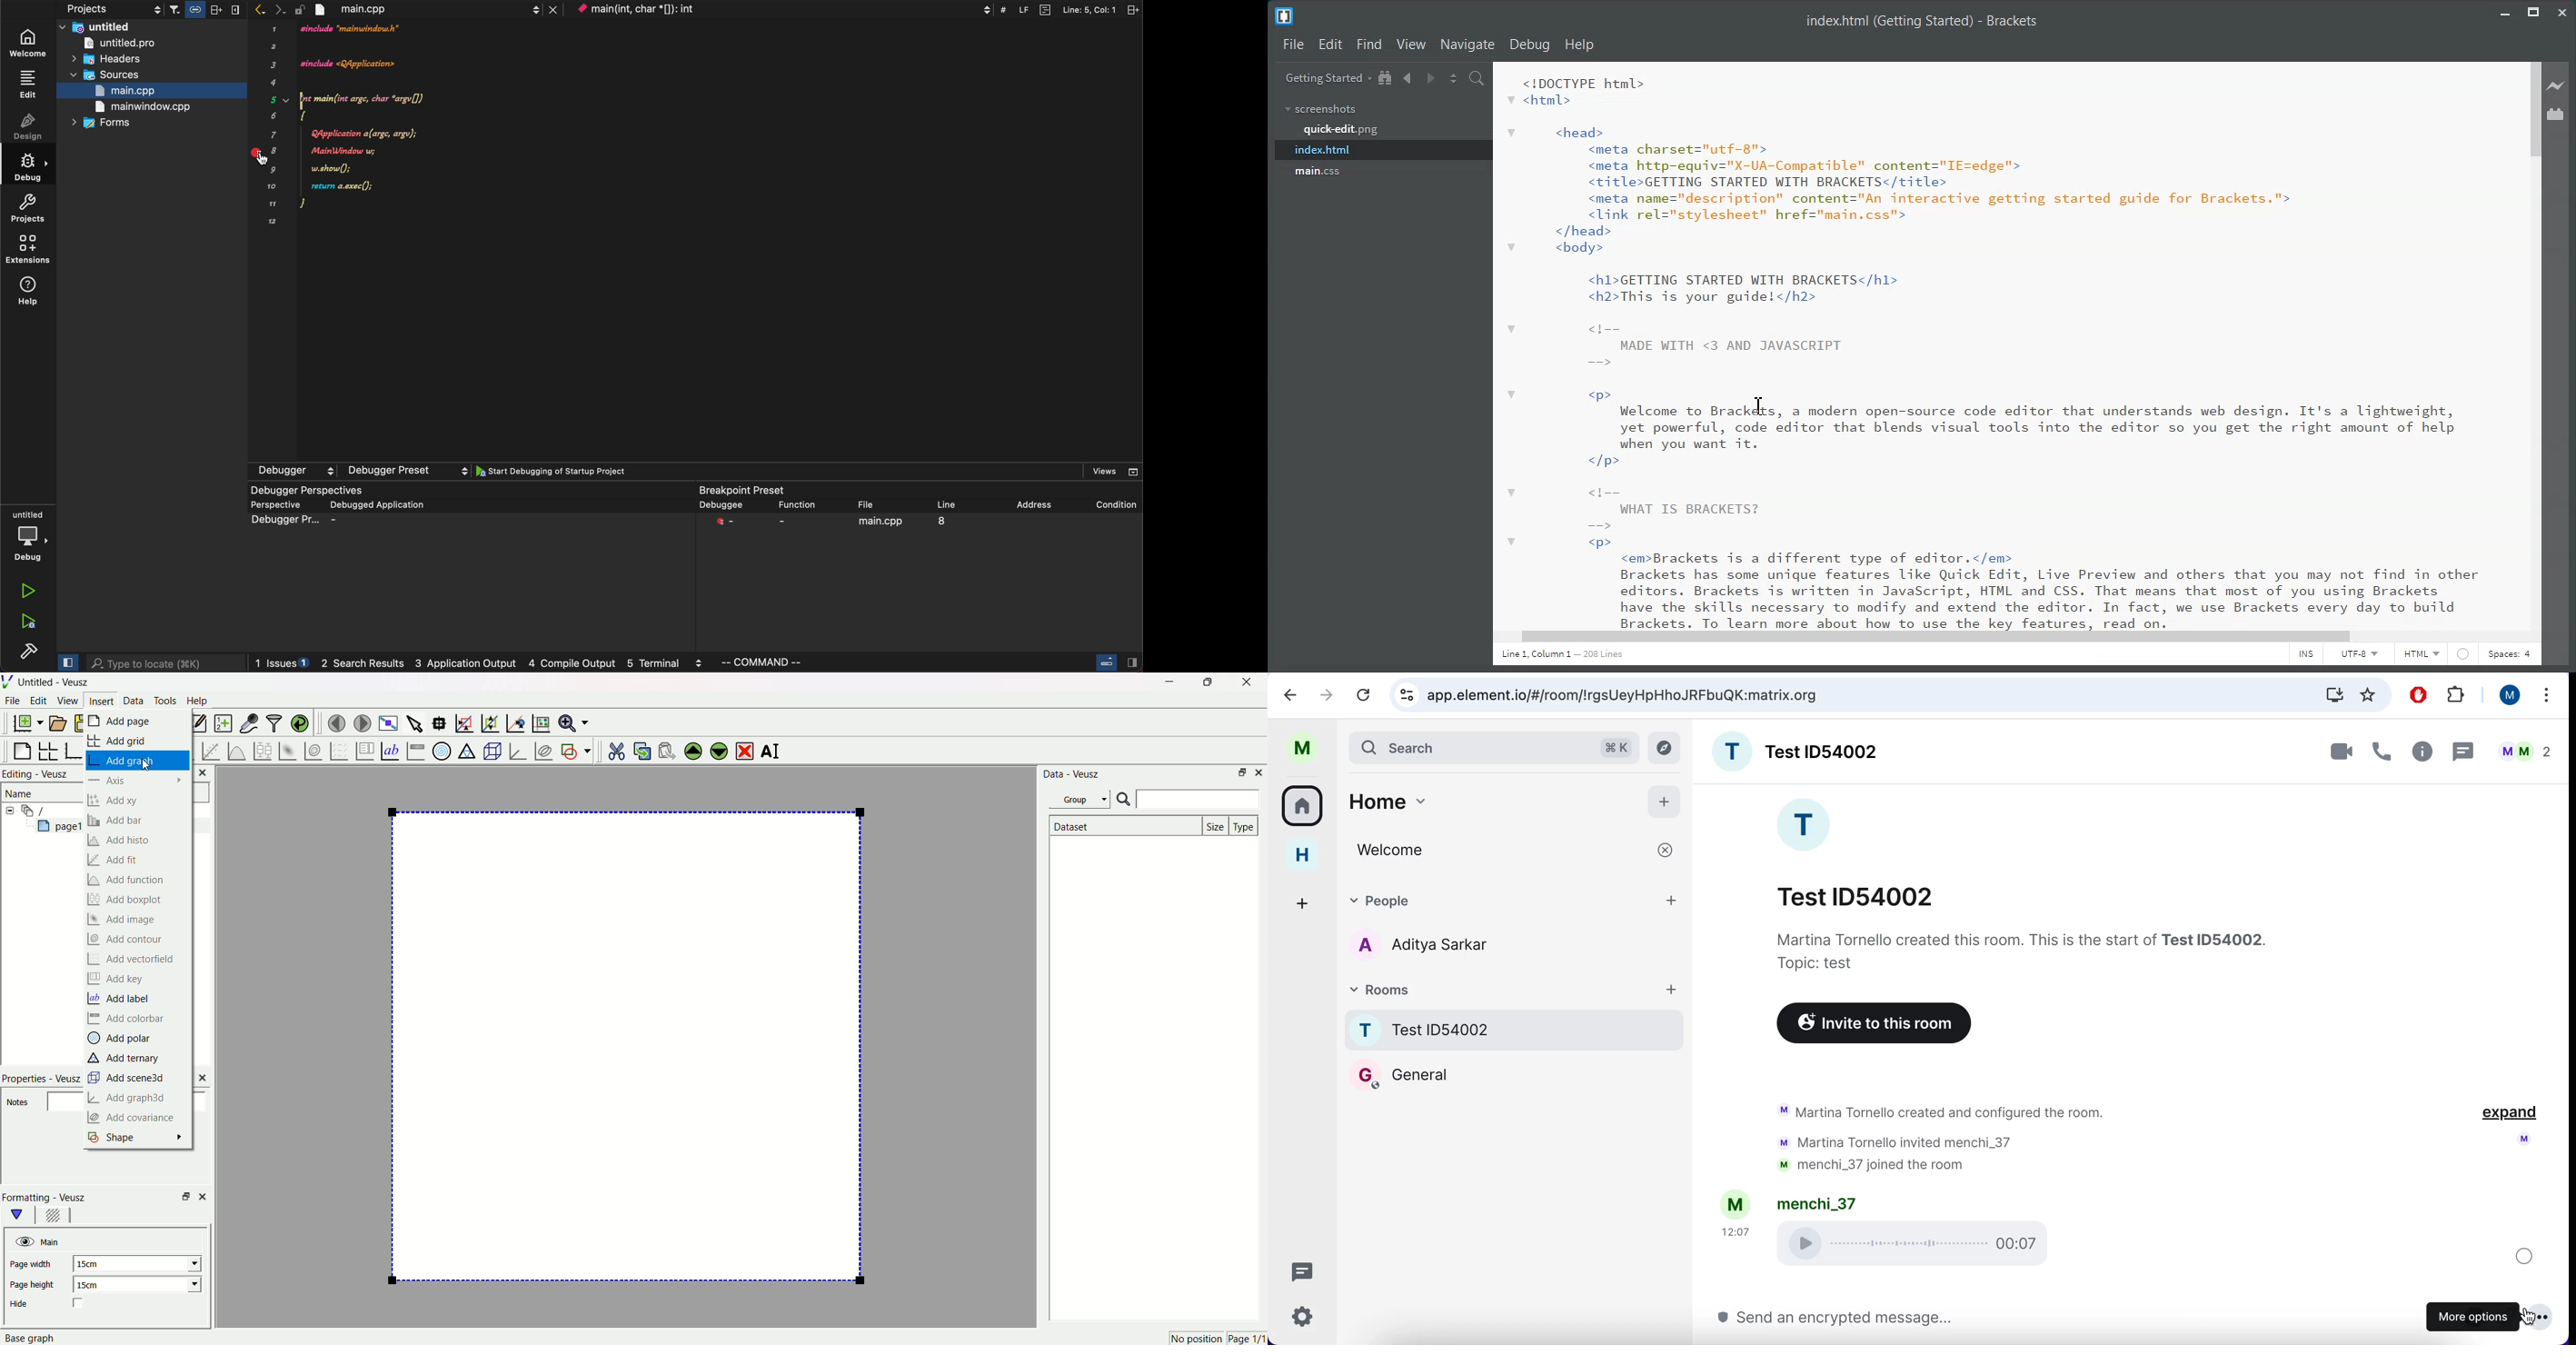 The width and height of the screenshot is (2576, 1372). I want to click on Spaces: 4, so click(2510, 653).